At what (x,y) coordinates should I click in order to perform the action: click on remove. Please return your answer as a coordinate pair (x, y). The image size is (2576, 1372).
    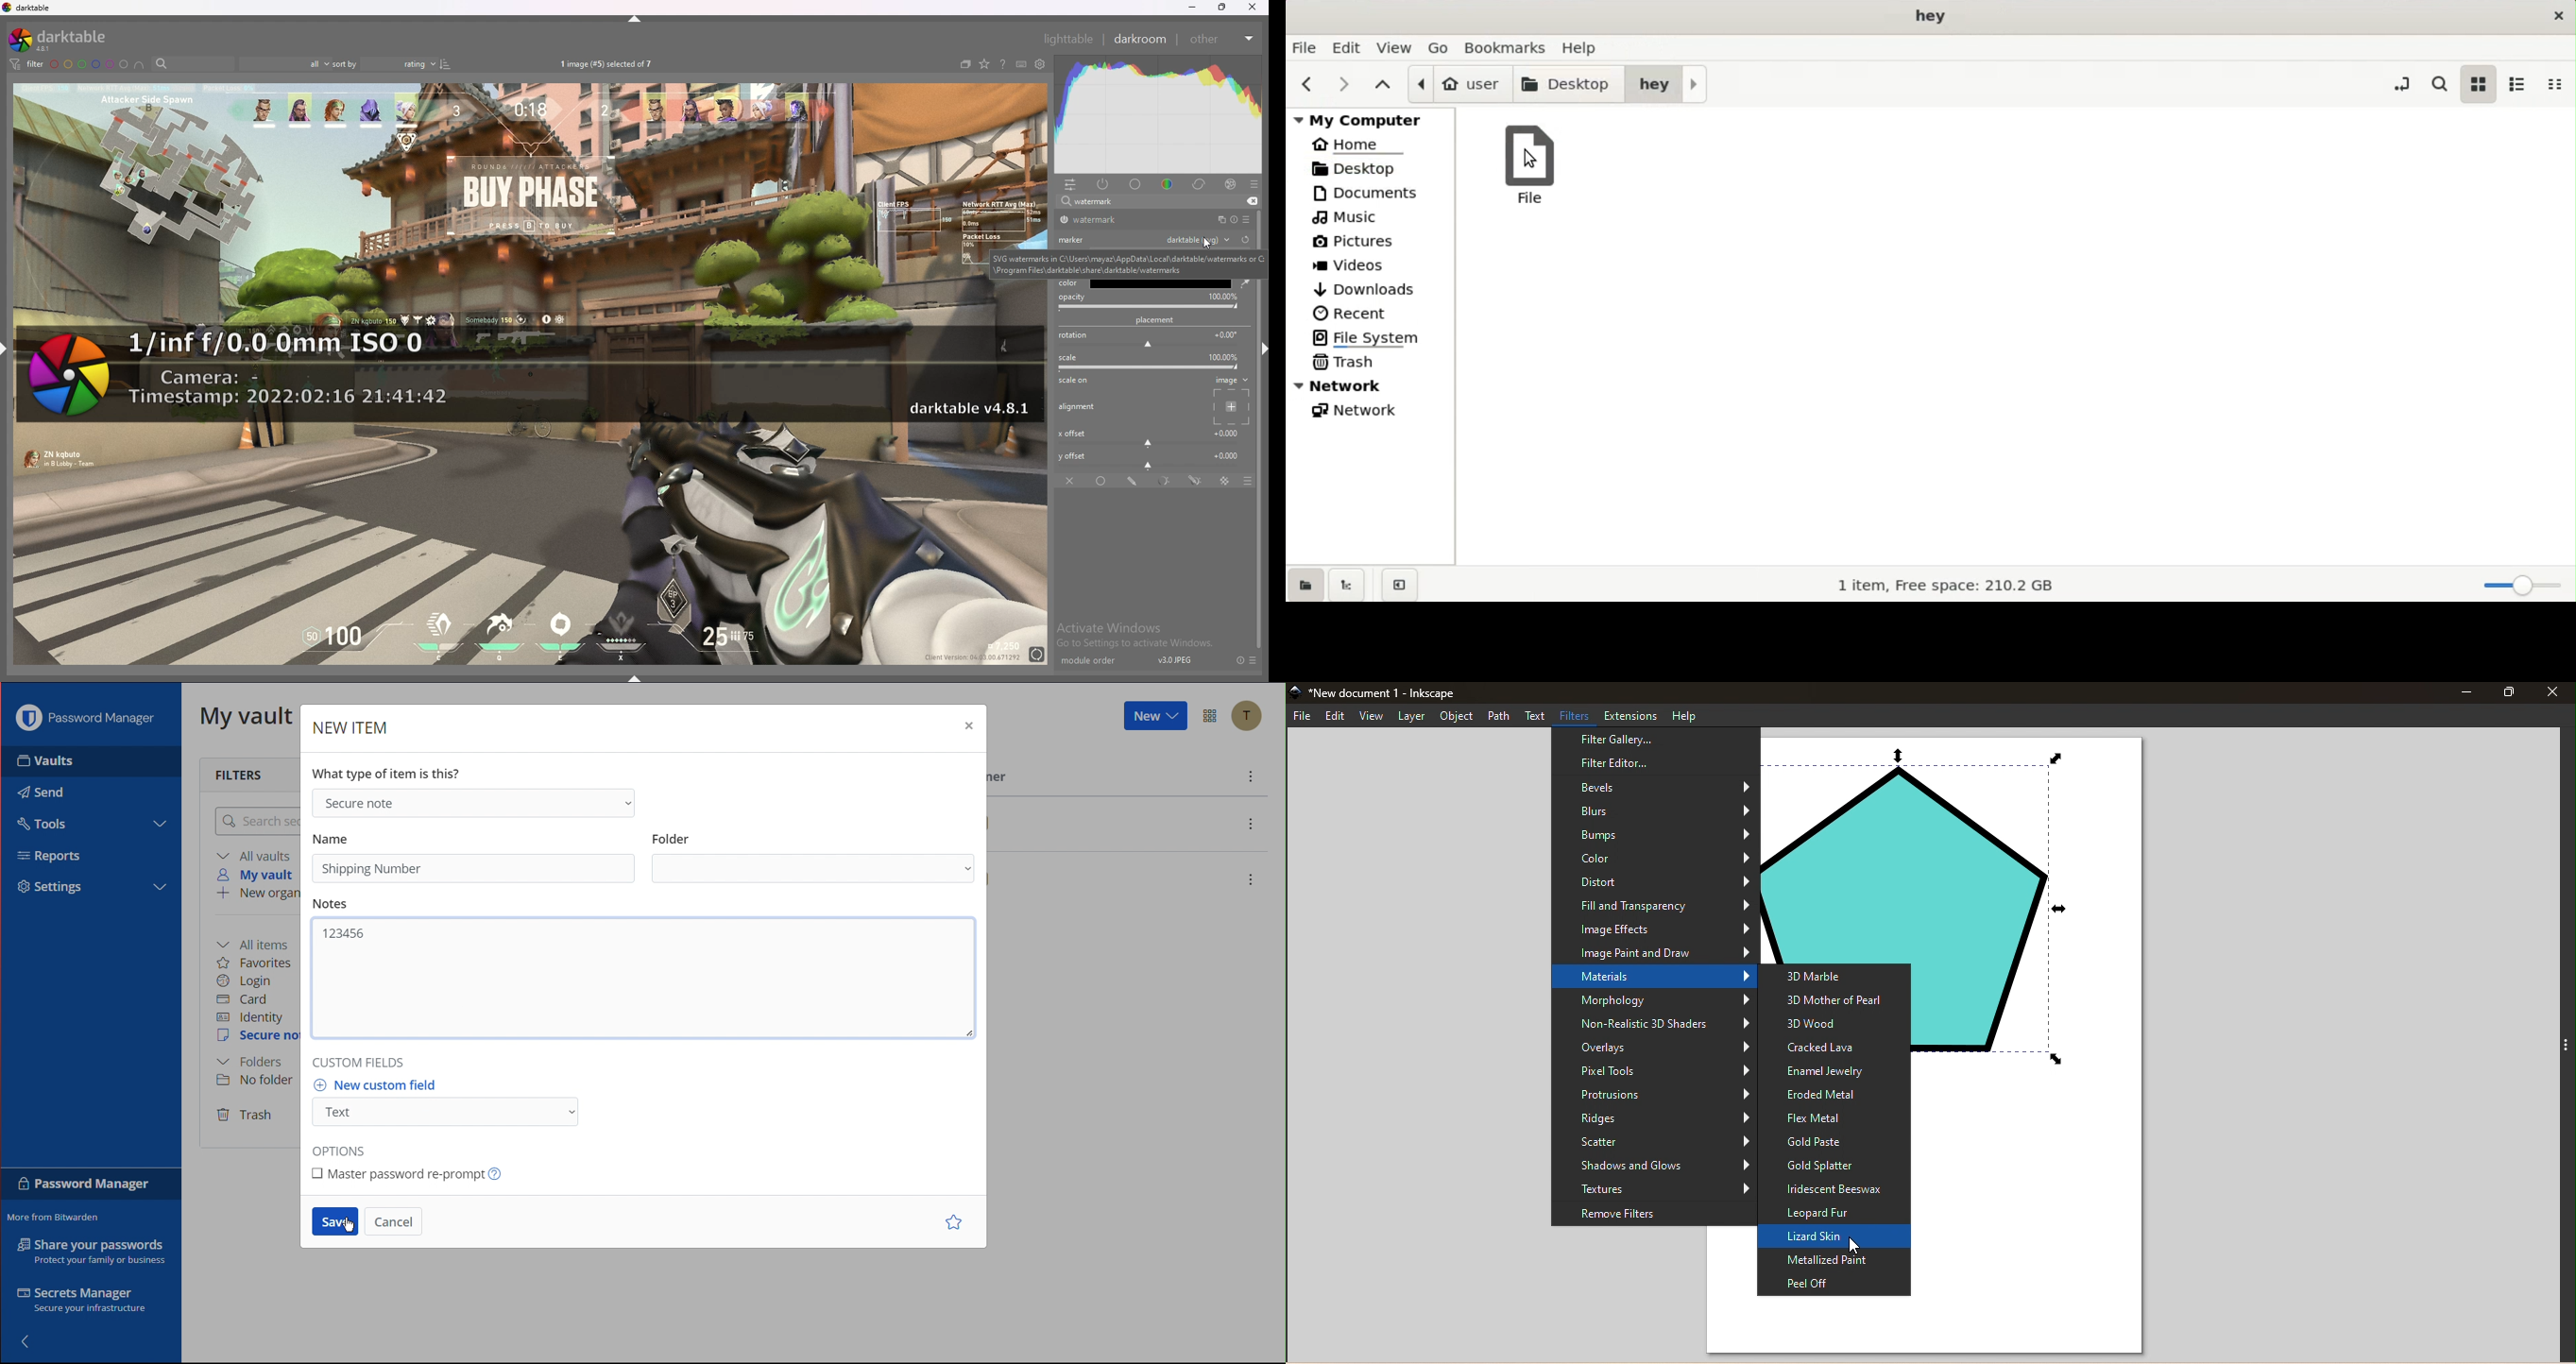
    Looking at the image, I should click on (1250, 202).